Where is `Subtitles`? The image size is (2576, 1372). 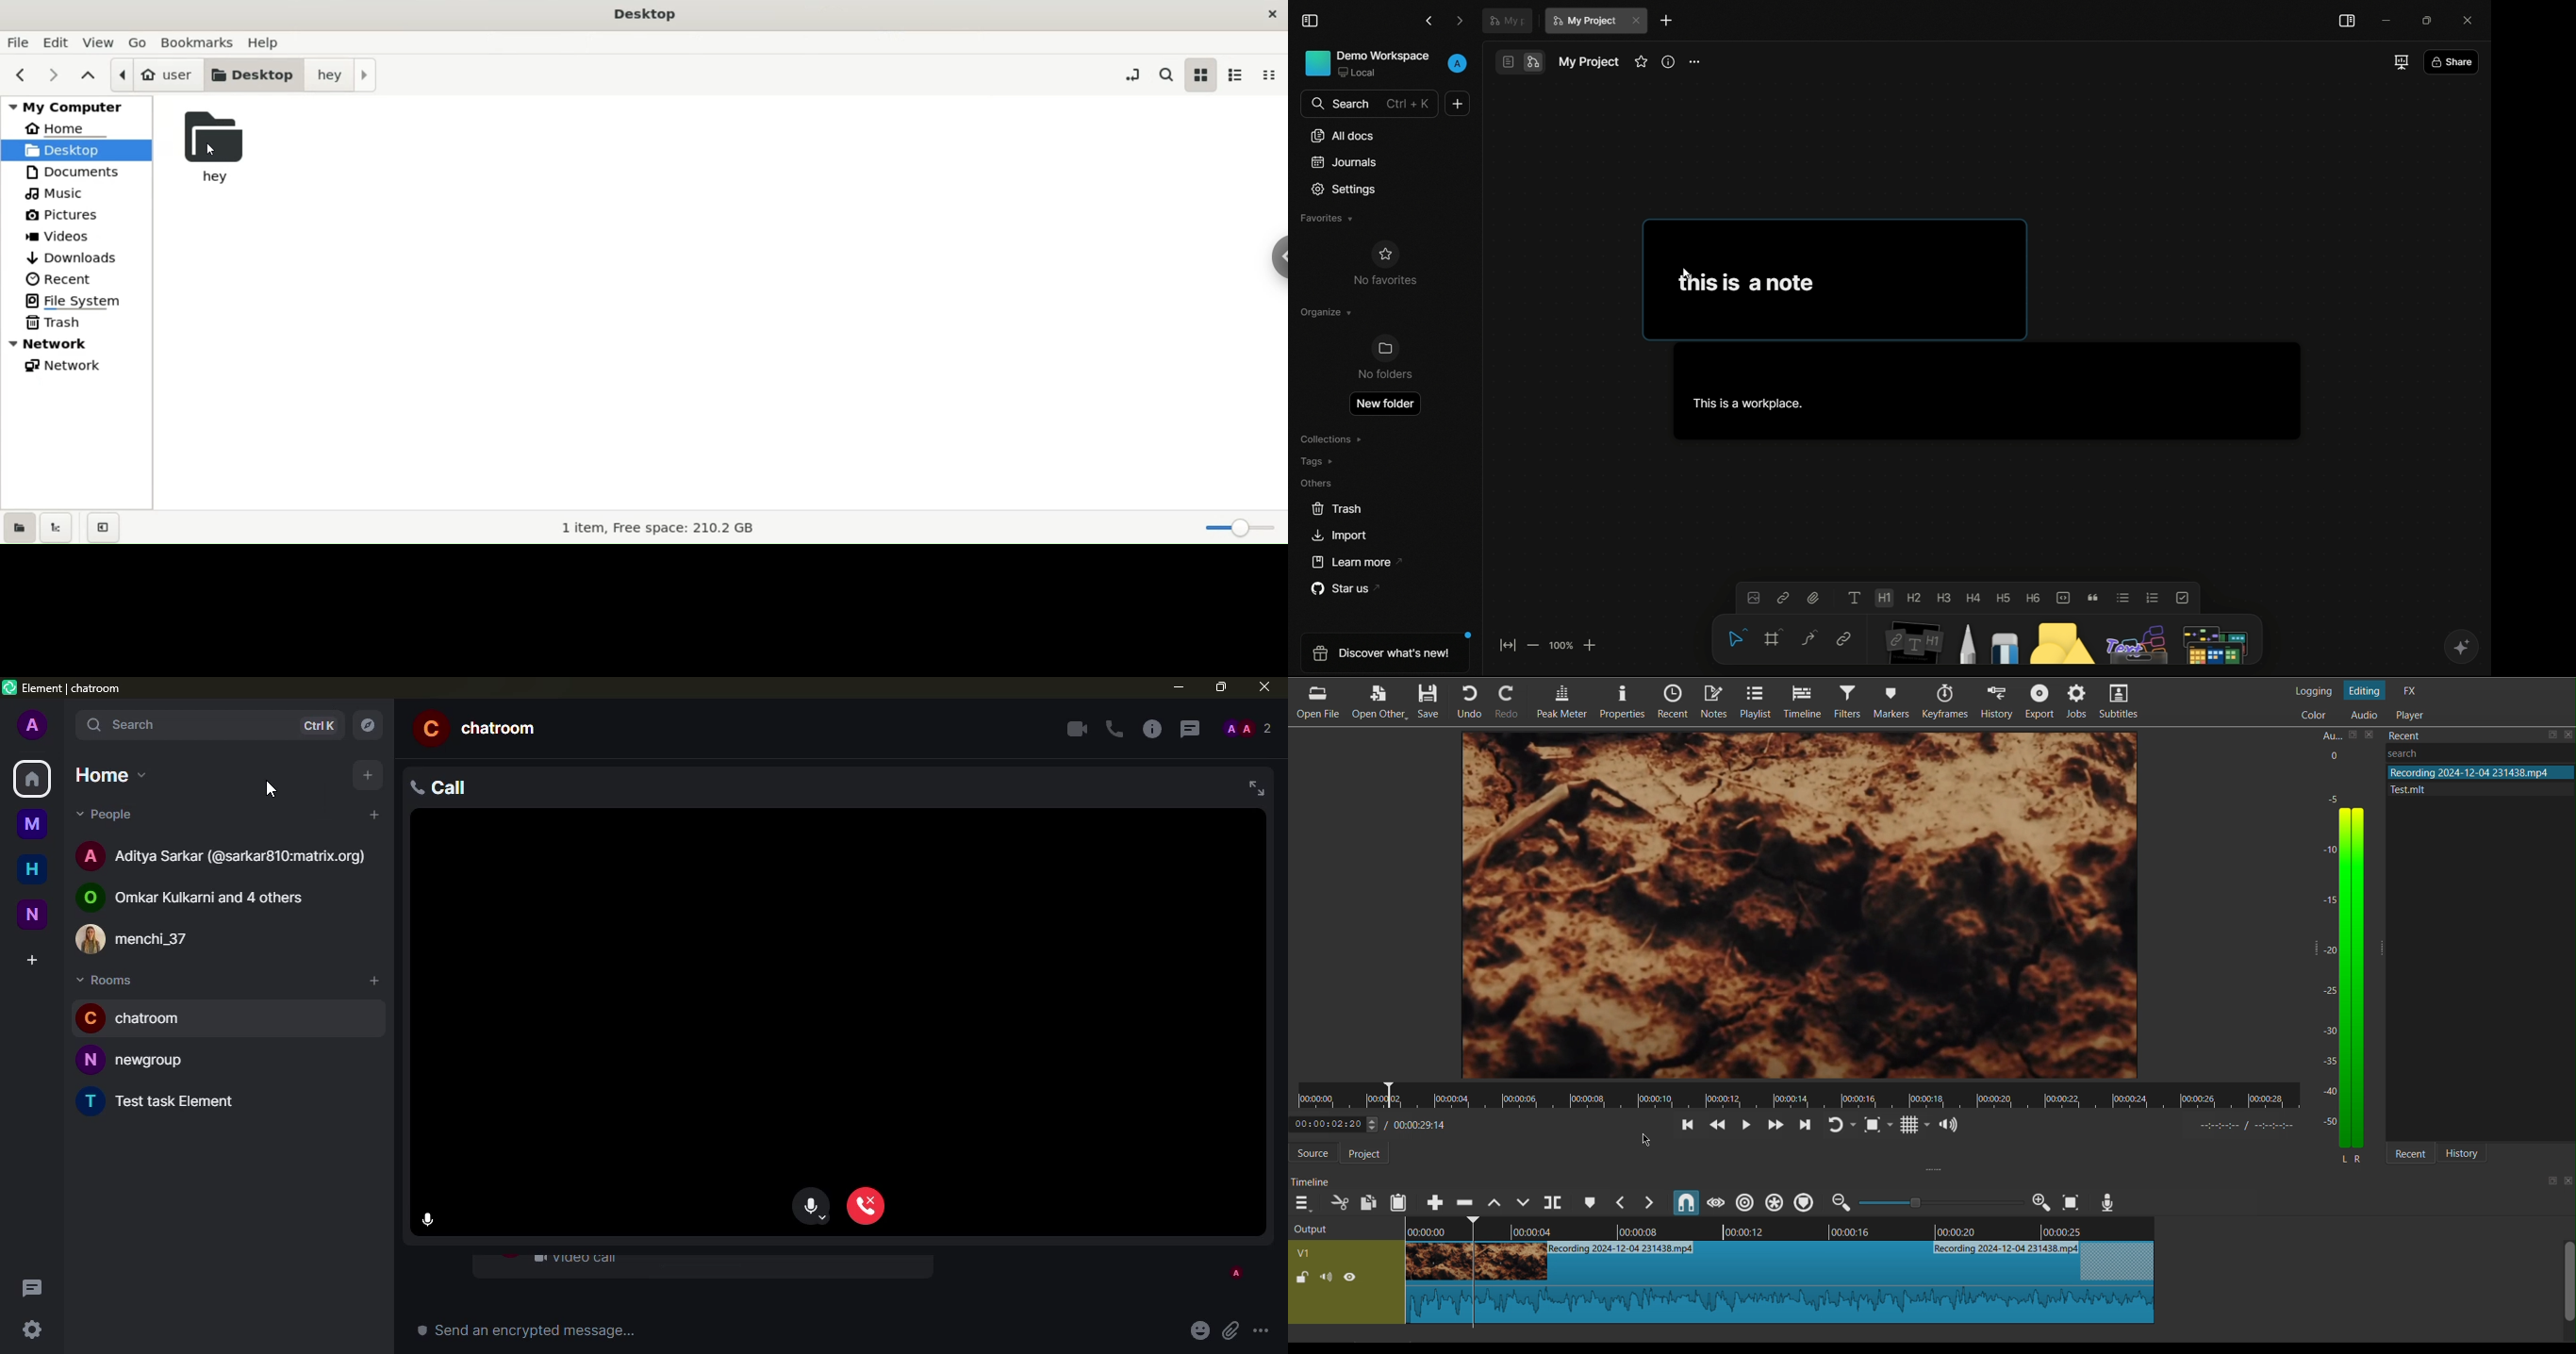 Subtitles is located at coordinates (2123, 704).